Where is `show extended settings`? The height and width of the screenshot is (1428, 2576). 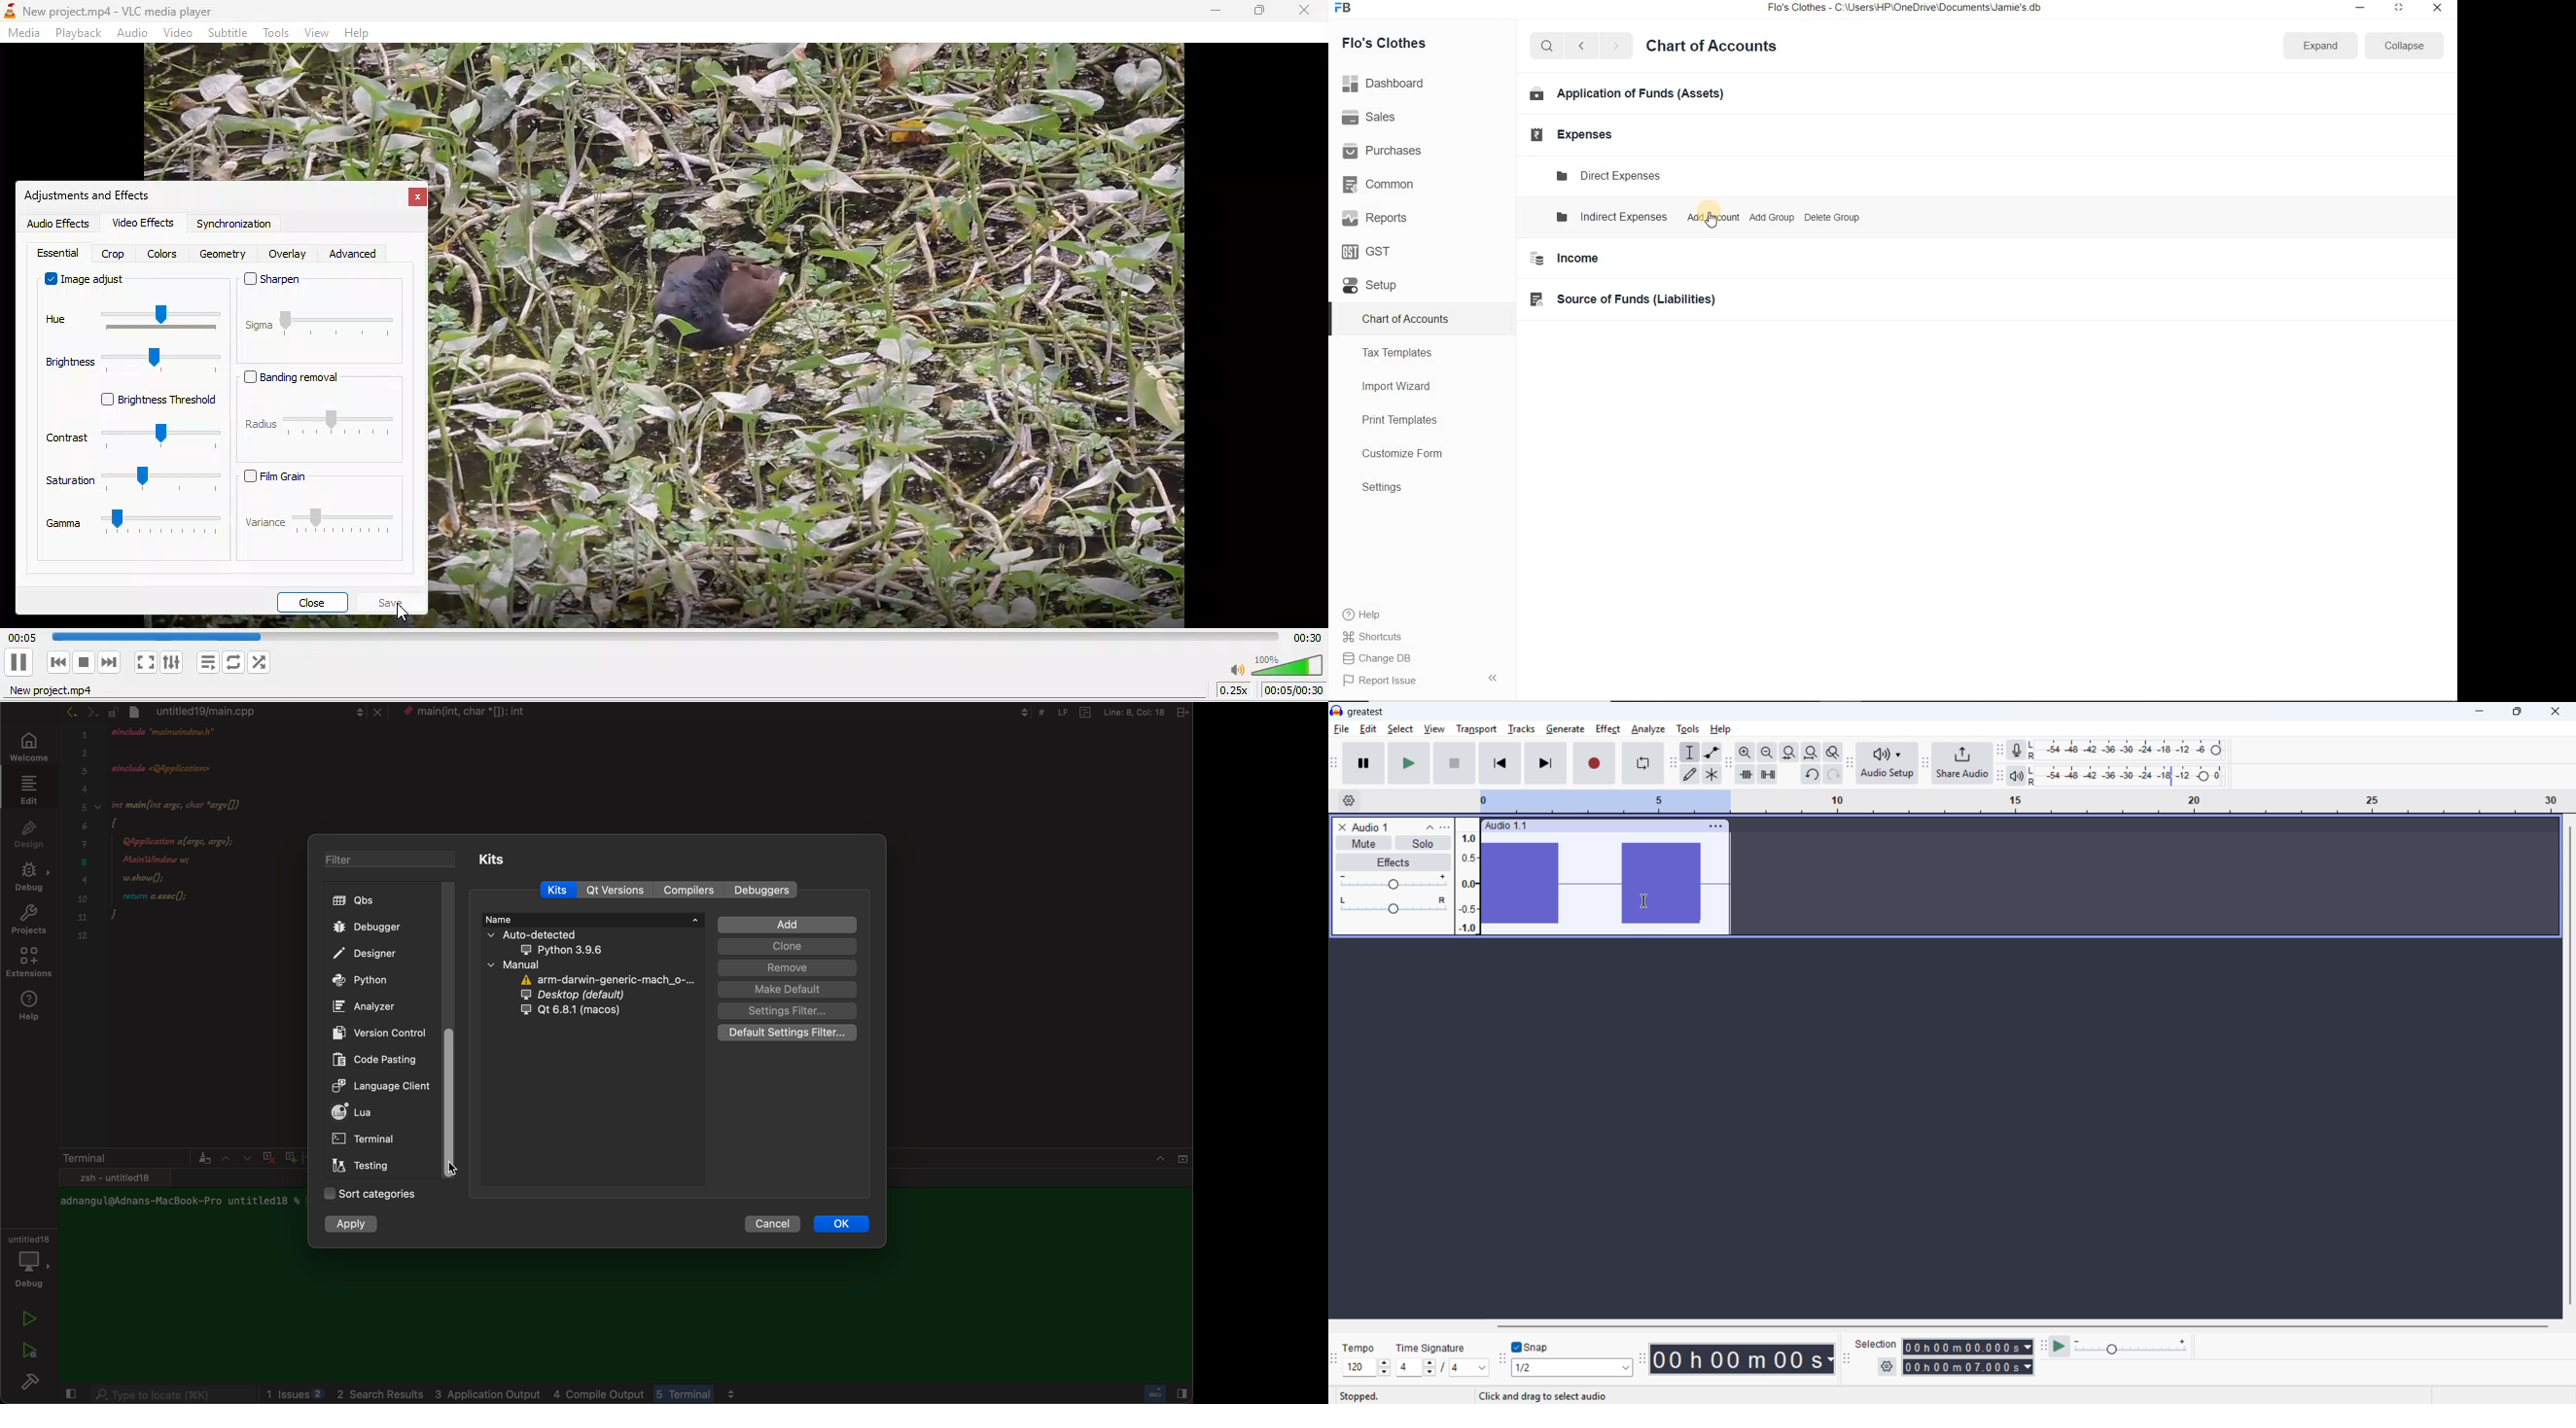 show extended settings is located at coordinates (174, 666).